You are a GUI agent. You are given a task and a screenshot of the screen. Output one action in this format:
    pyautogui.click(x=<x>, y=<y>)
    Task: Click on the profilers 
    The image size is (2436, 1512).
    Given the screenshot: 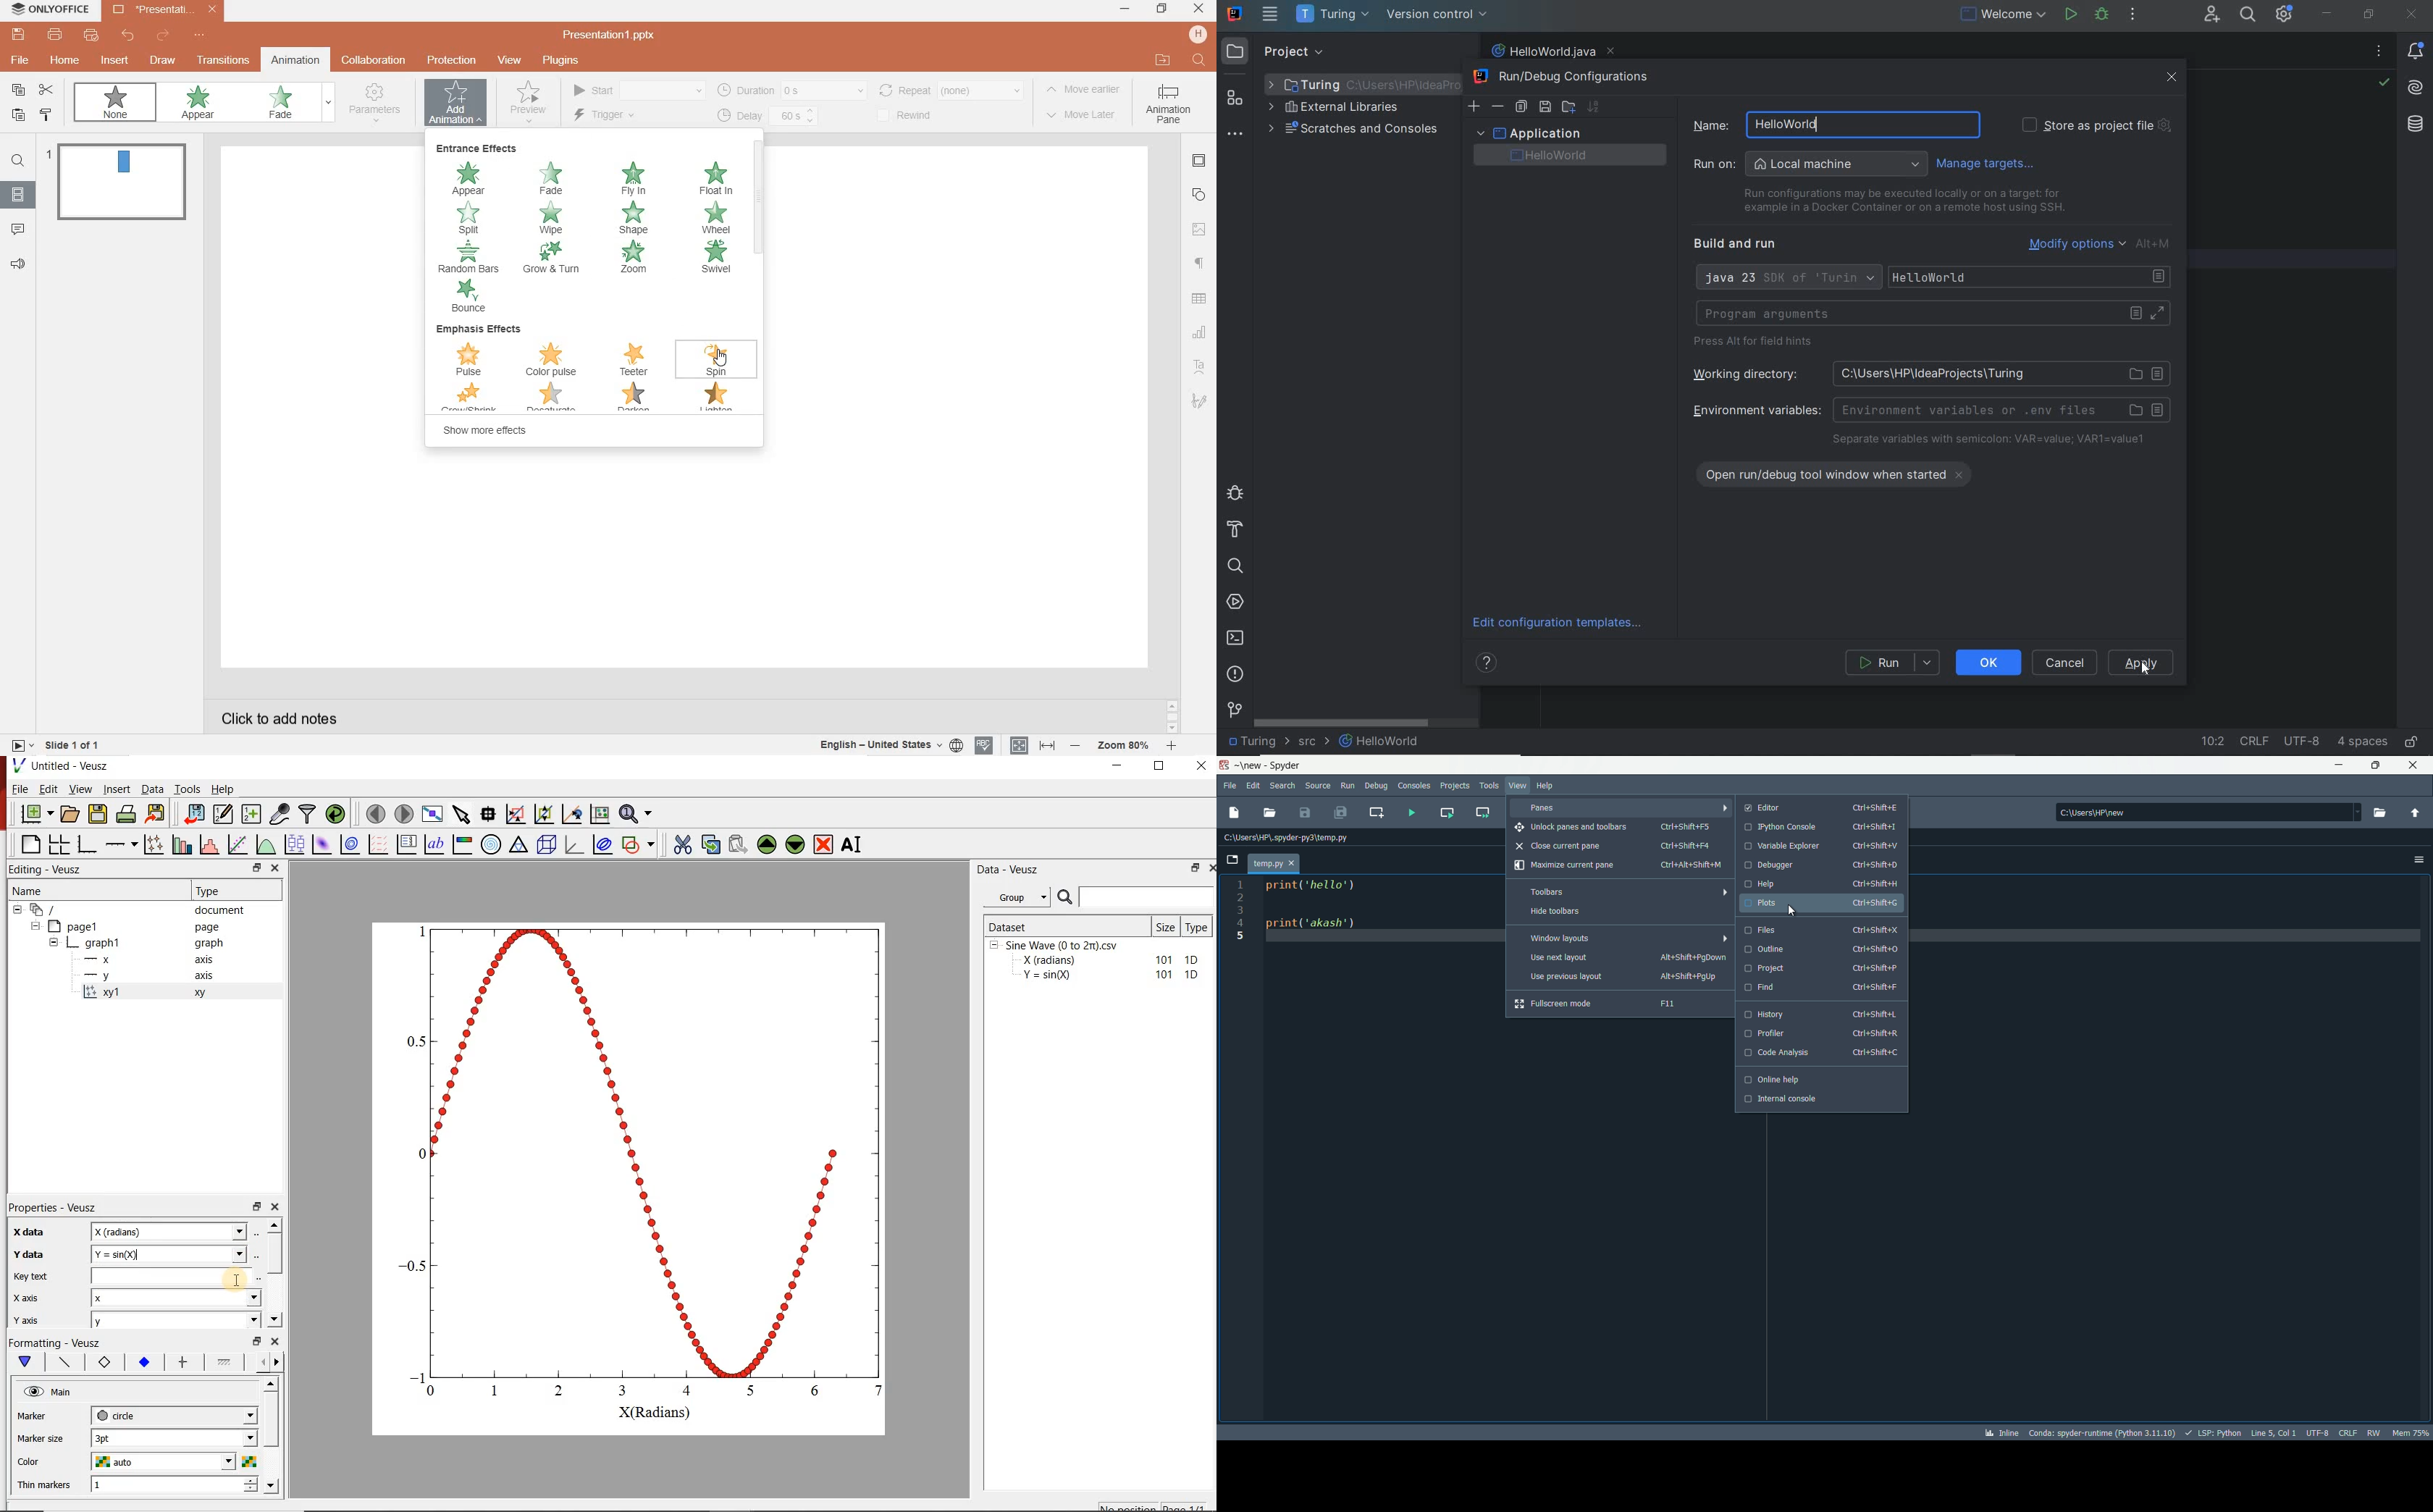 What is the action you would take?
    pyautogui.click(x=1818, y=1034)
    